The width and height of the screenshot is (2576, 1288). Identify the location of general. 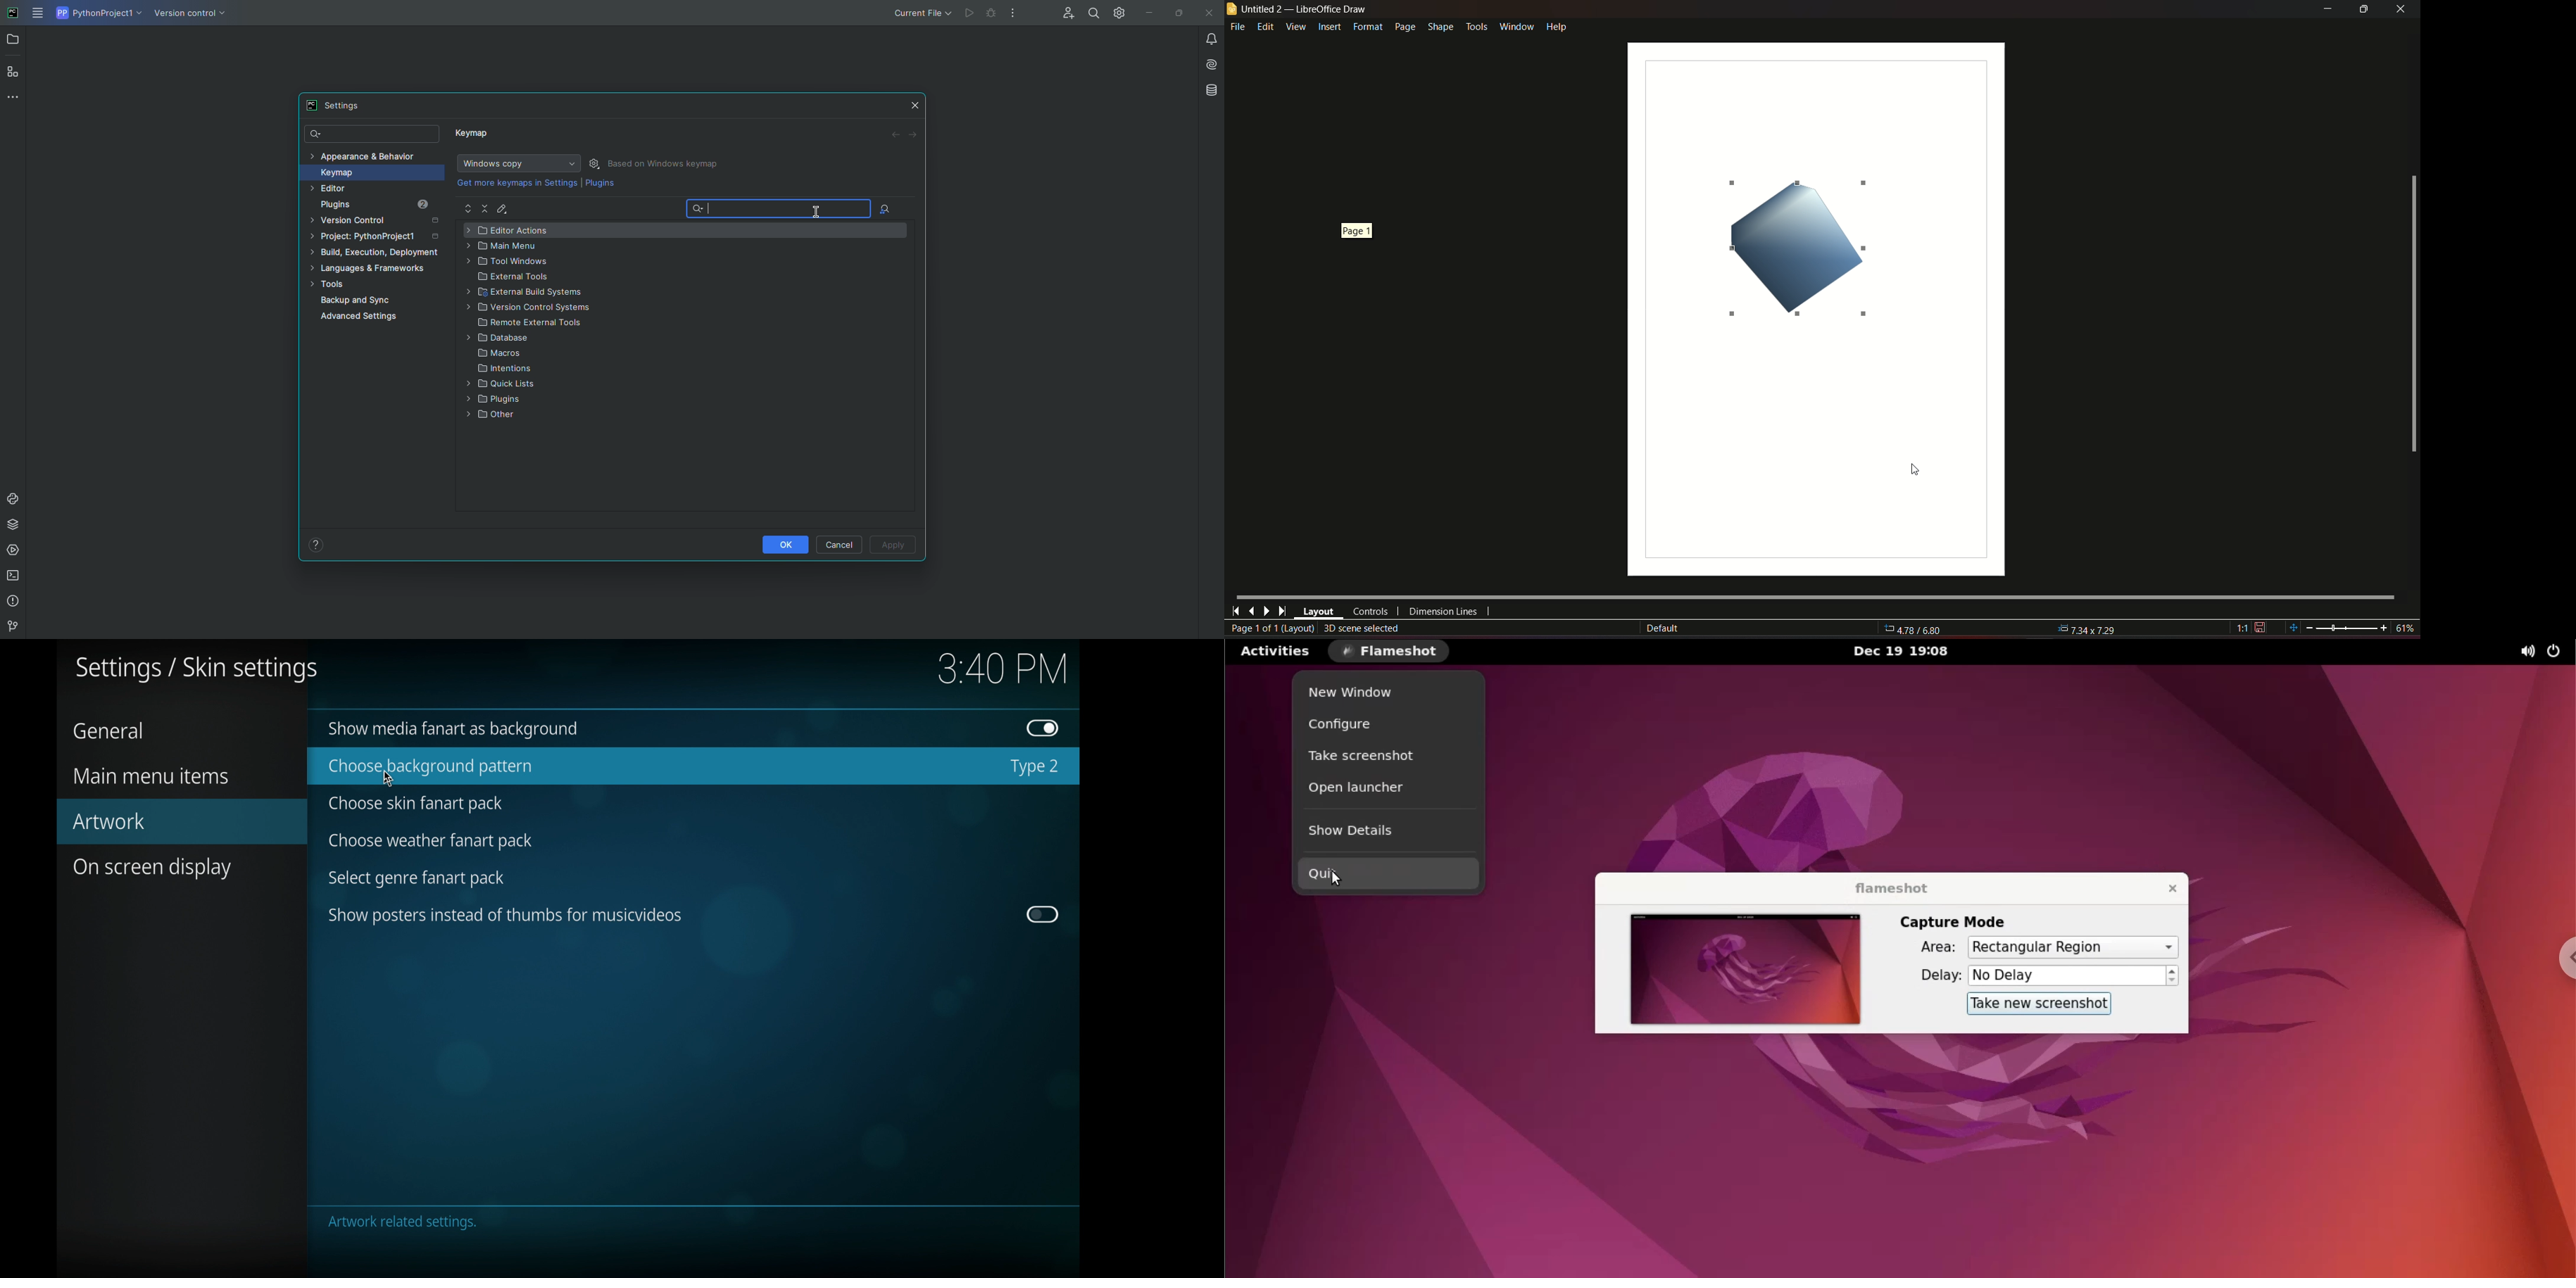
(108, 730).